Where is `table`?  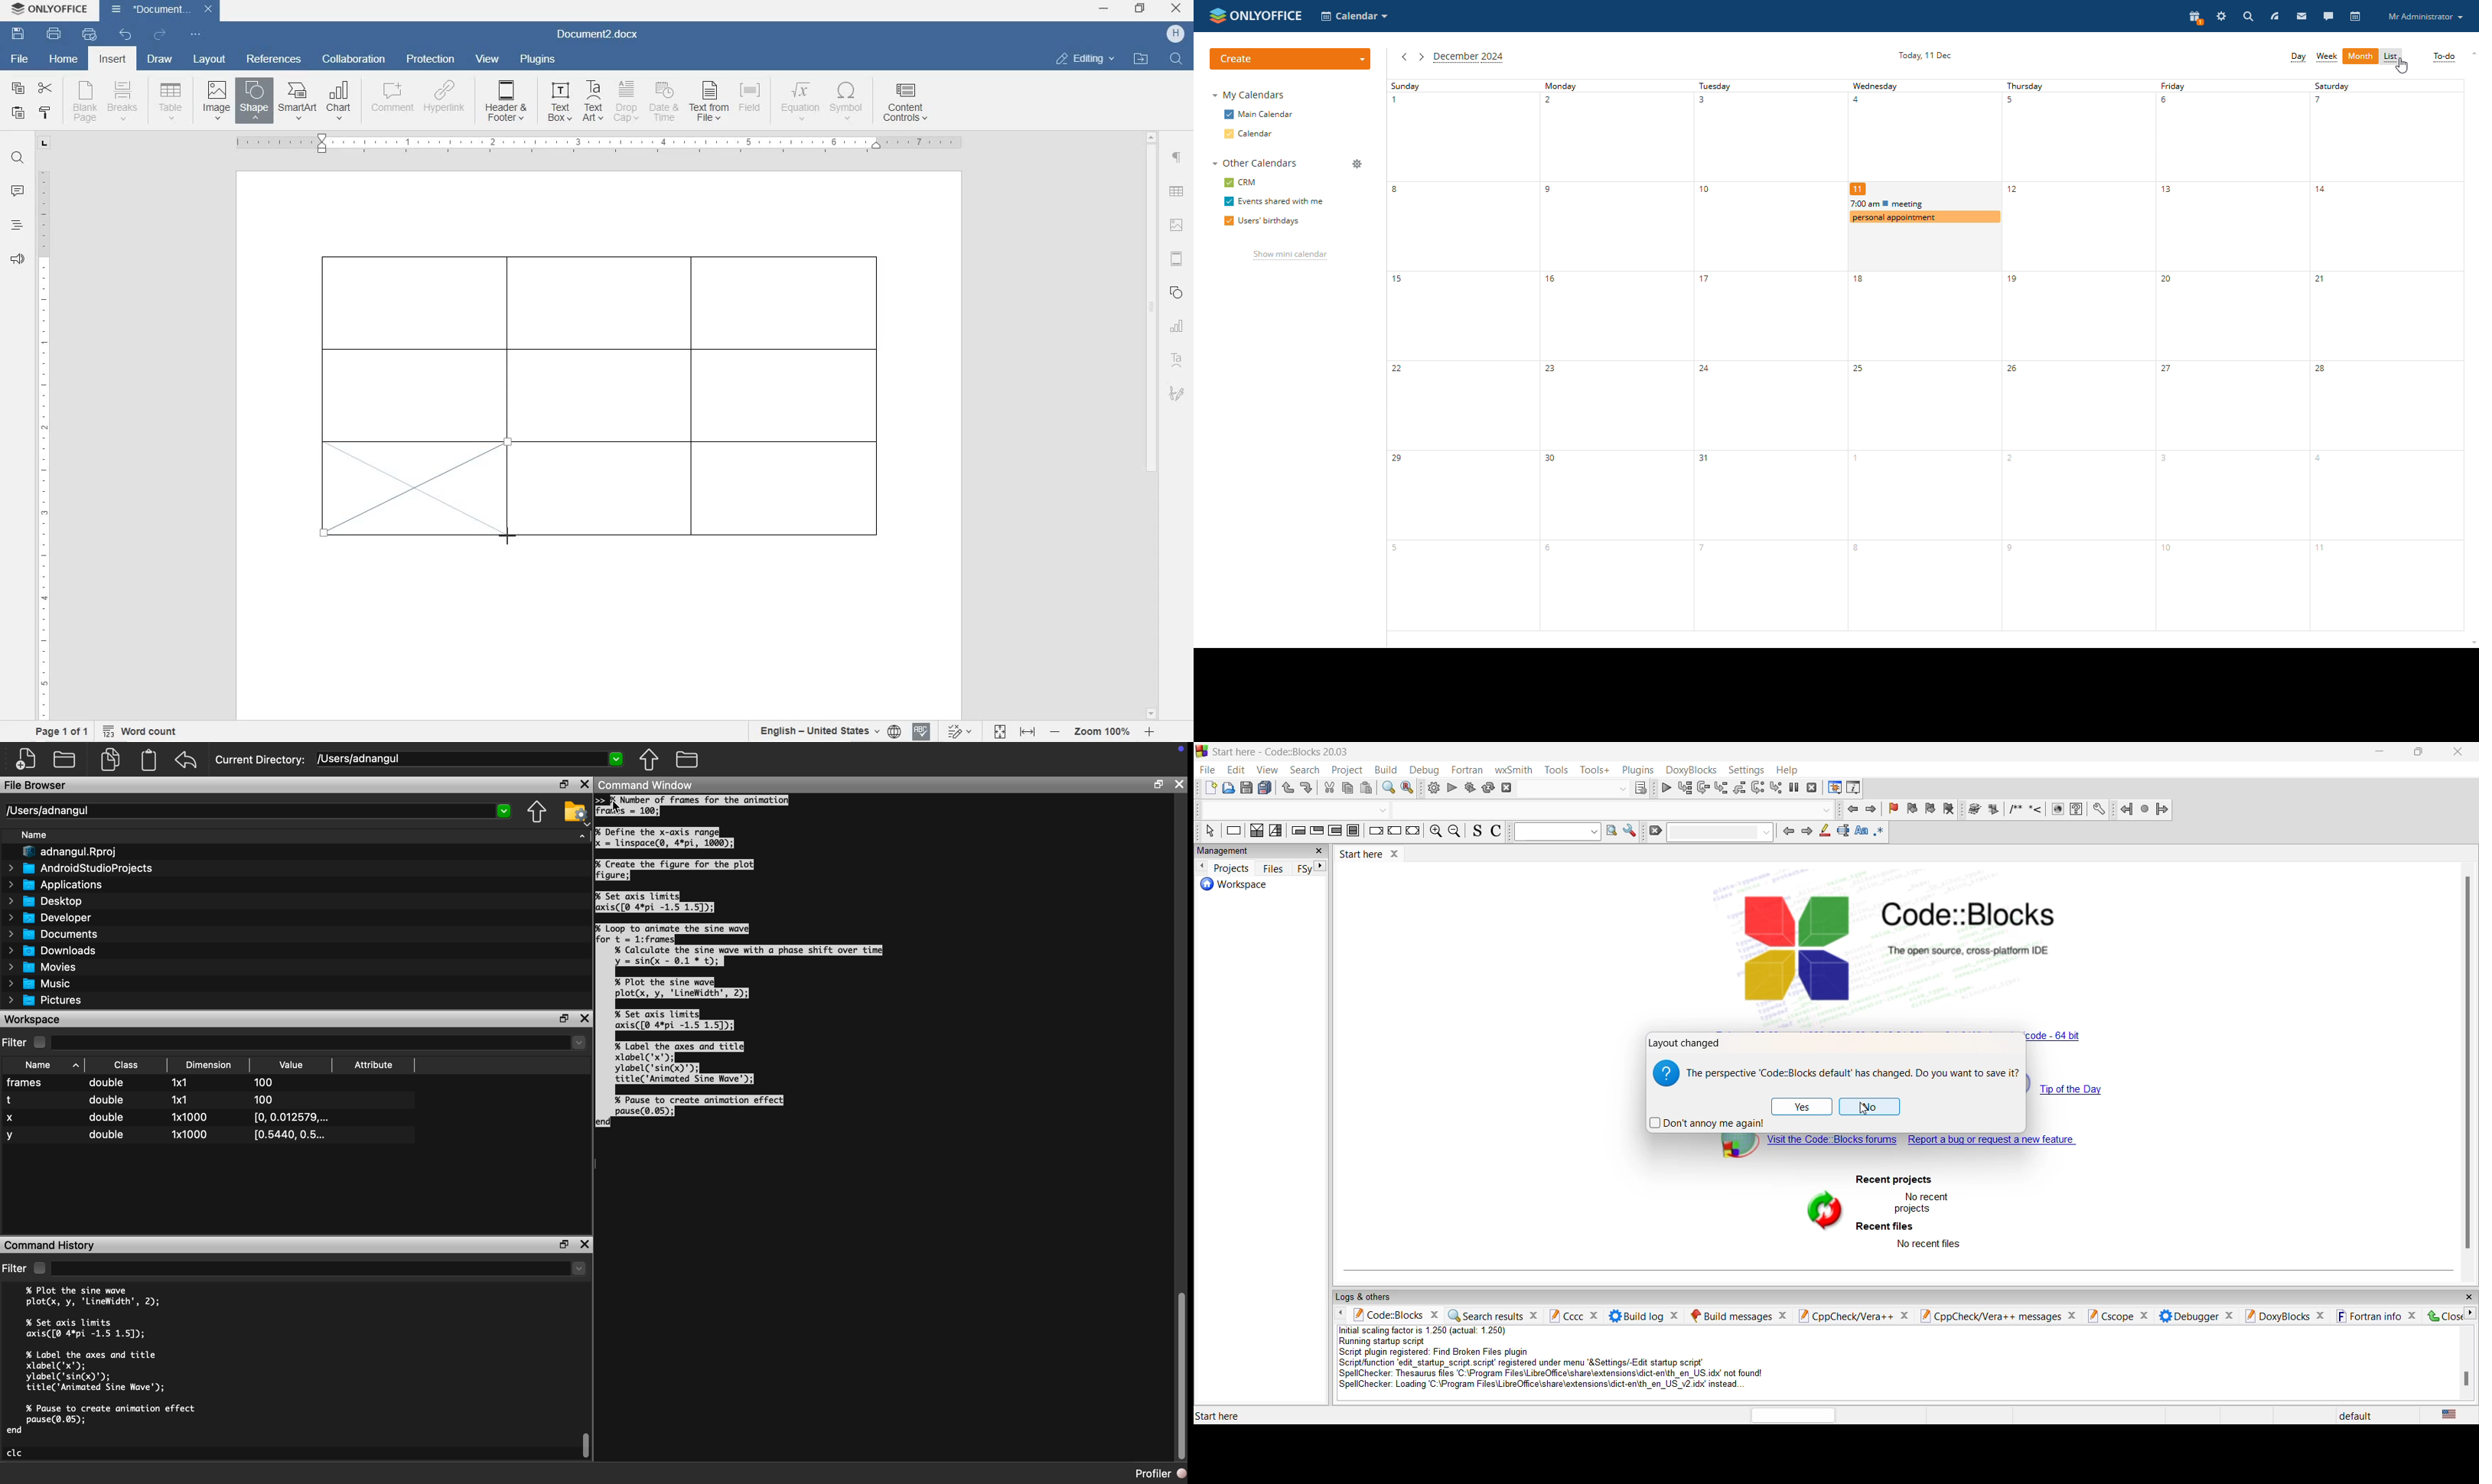
table is located at coordinates (1177, 193).